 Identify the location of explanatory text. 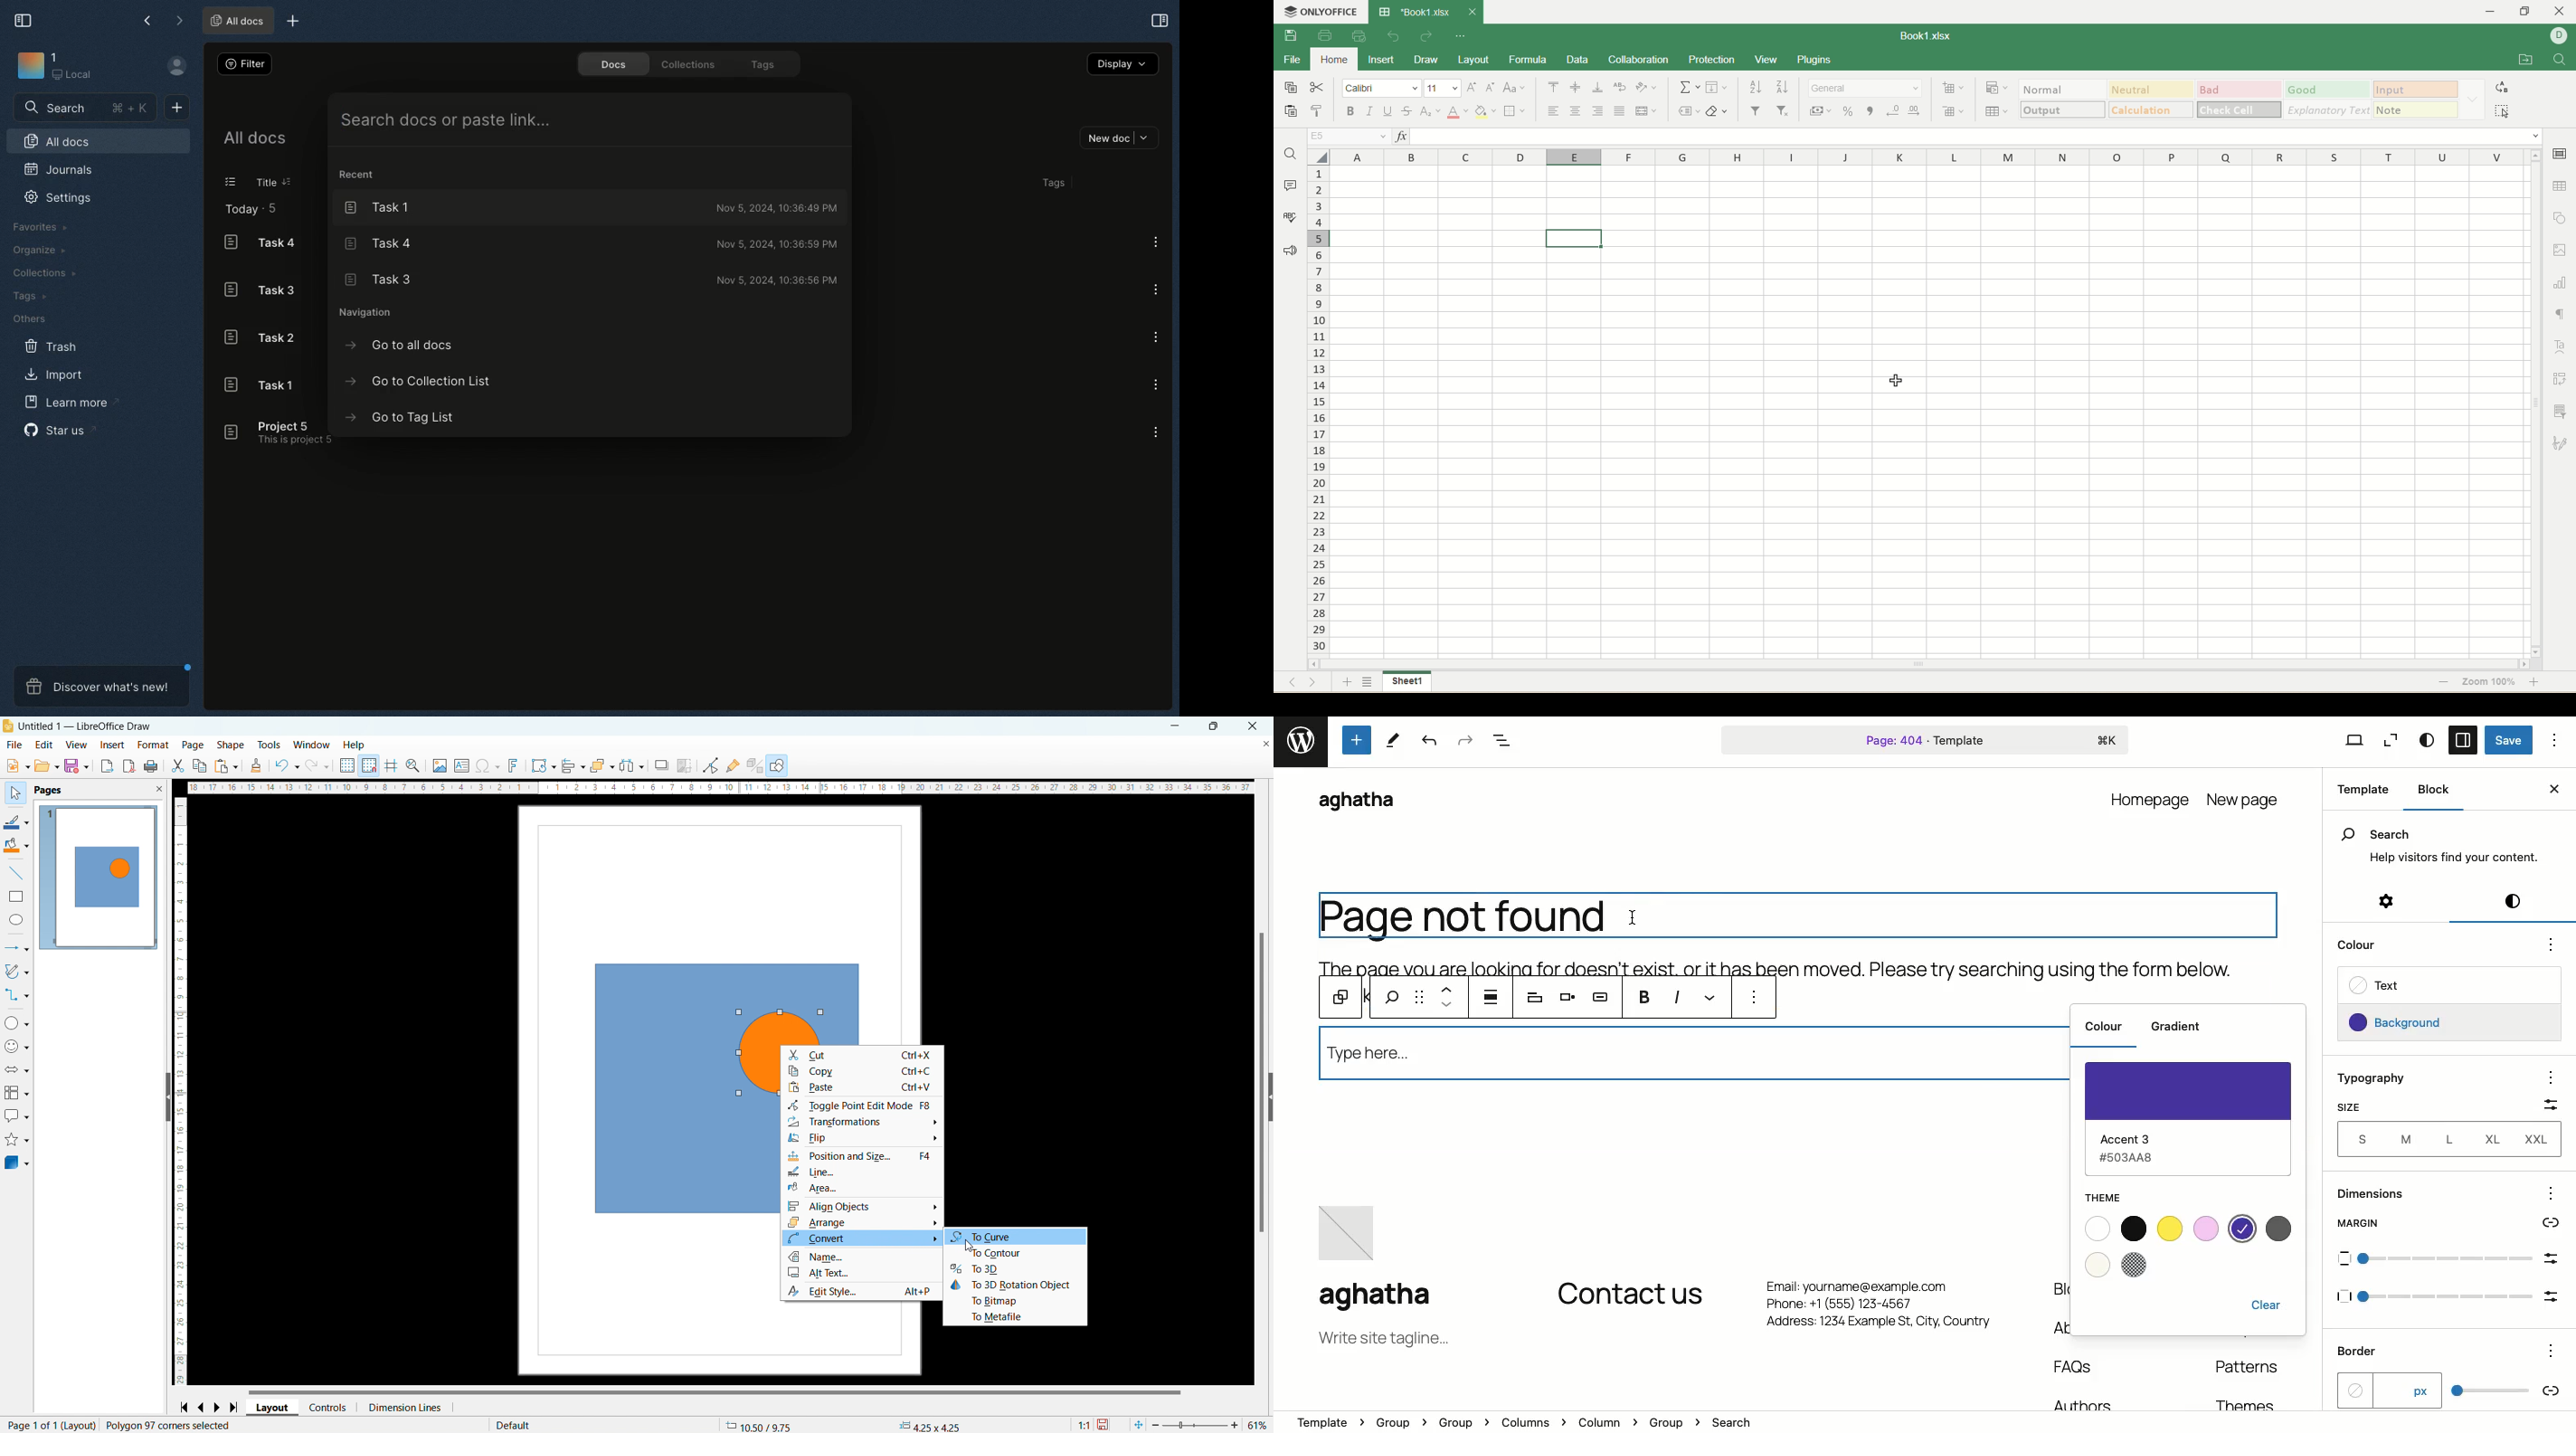
(2328, 111).